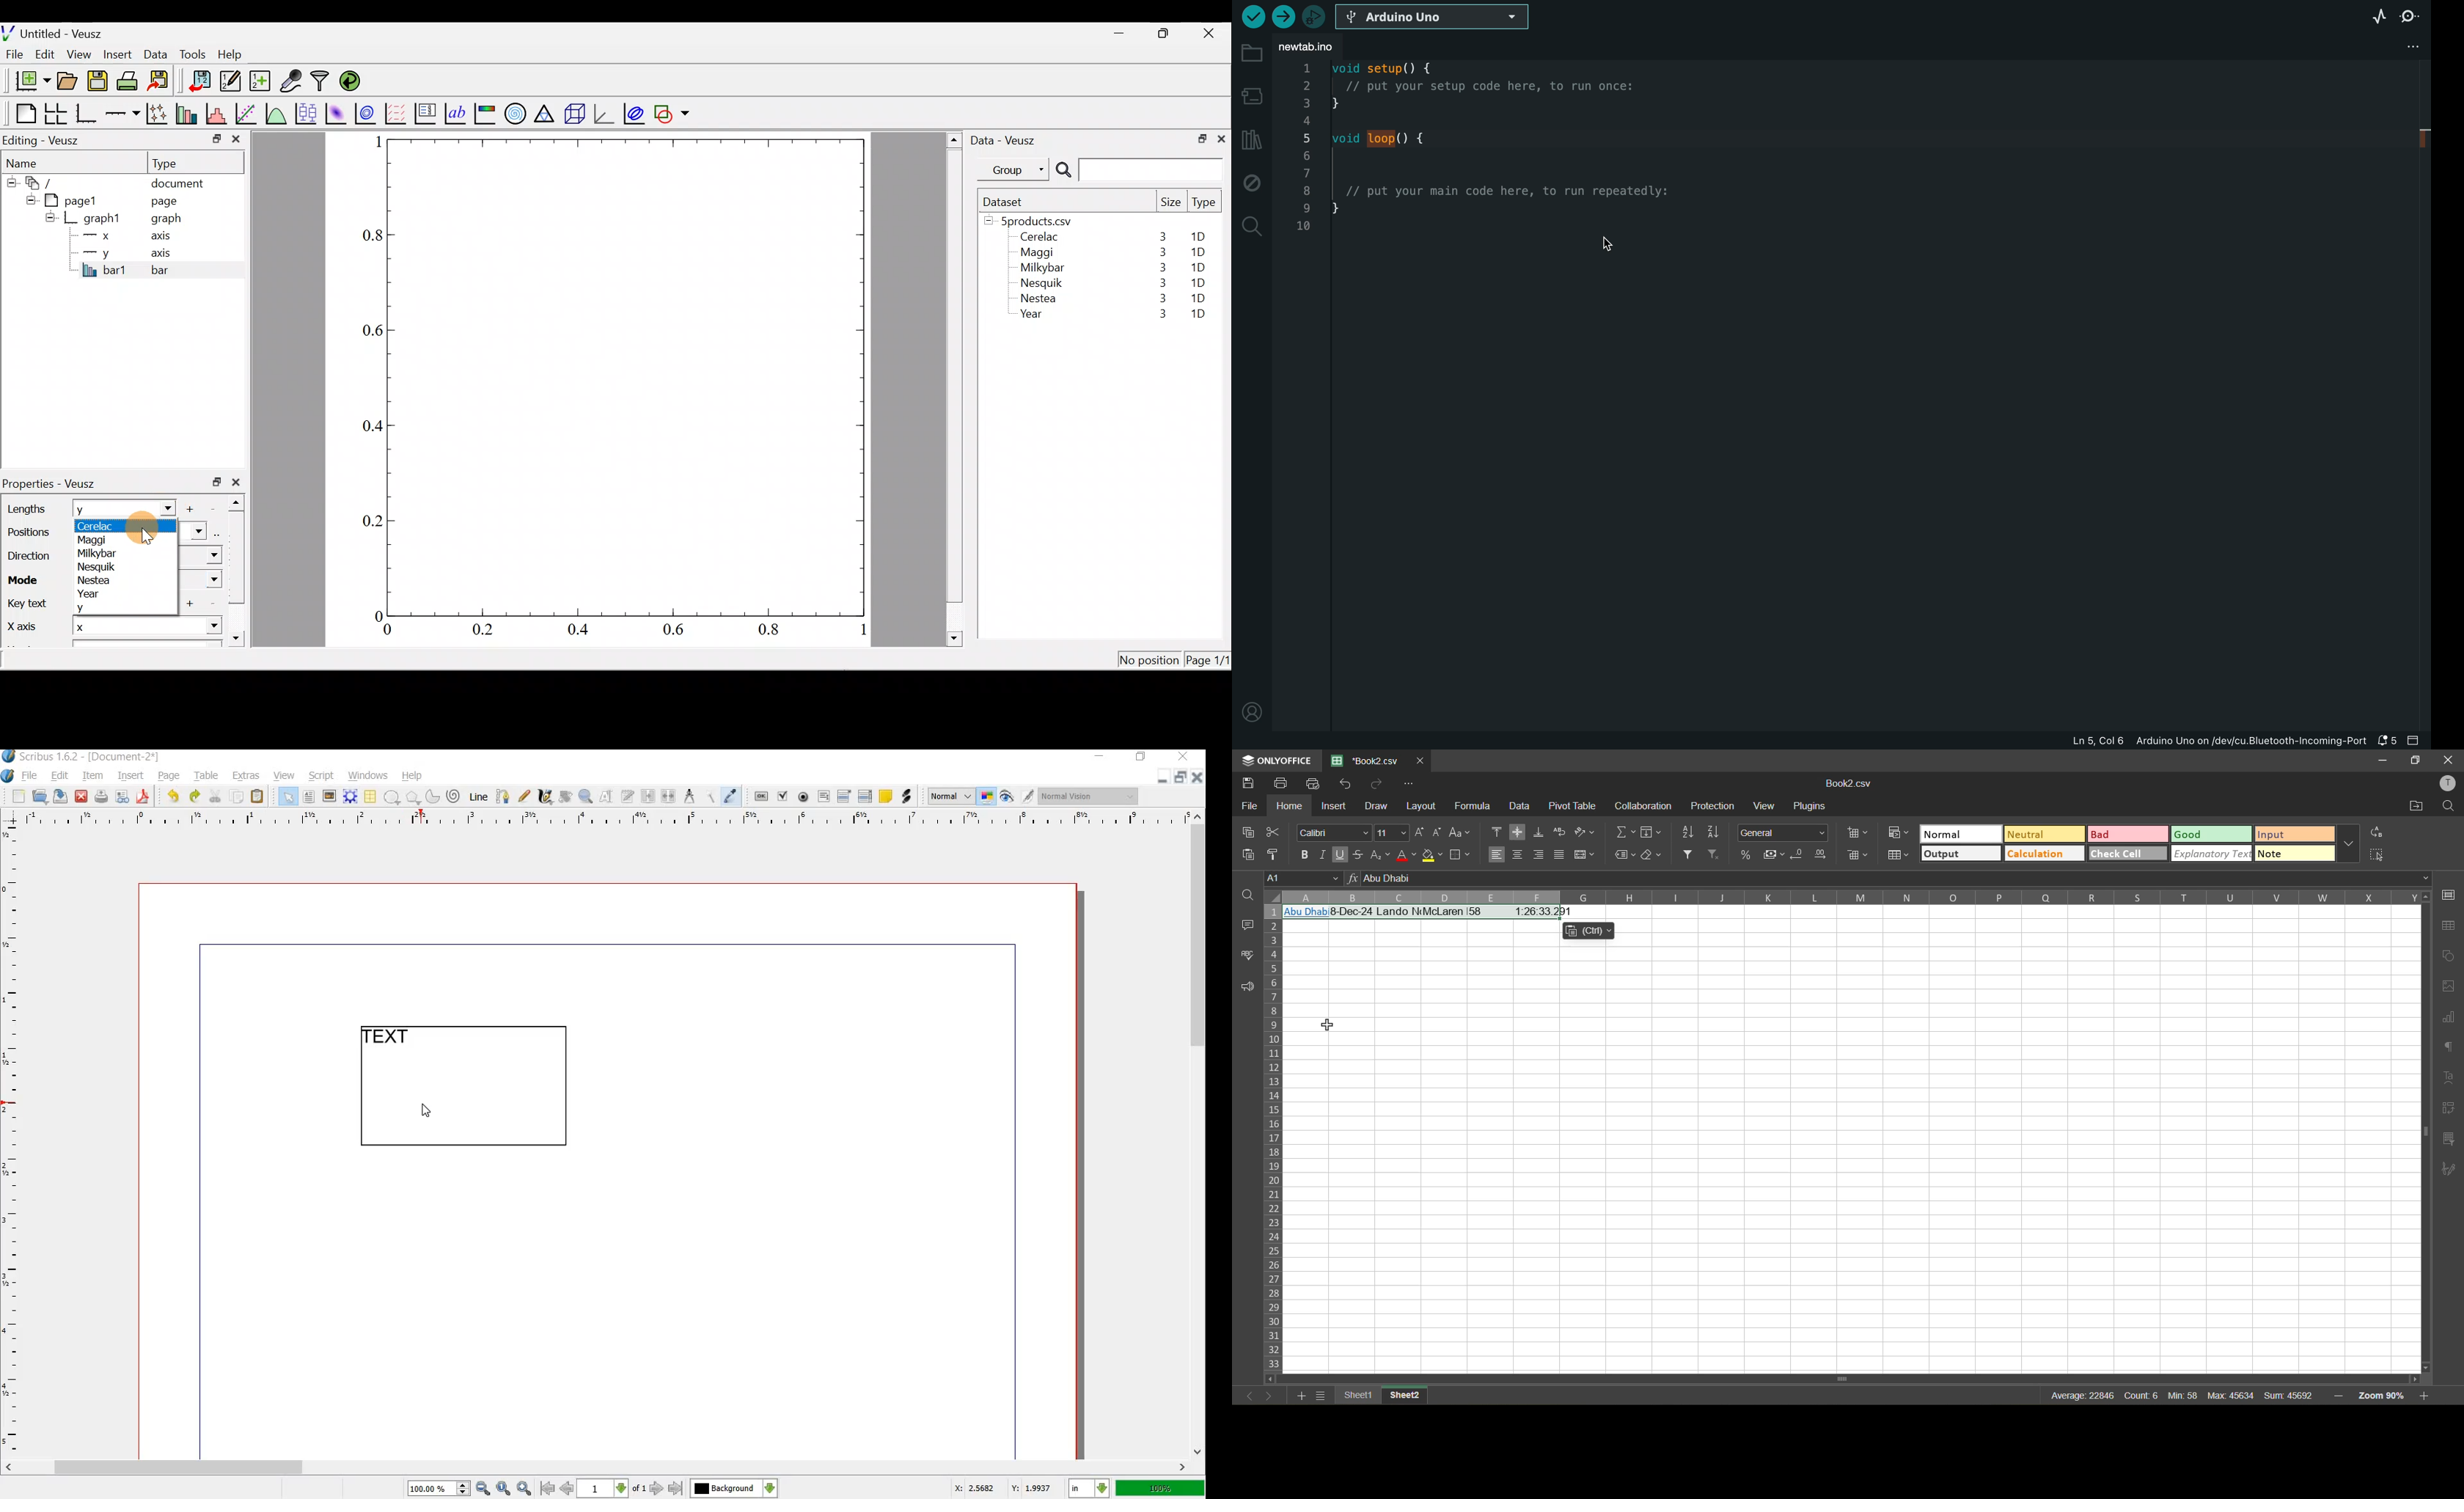  What do you see at coordinates (594, 1467) in the screenshot?
I see `scroll bar` at bounding box center [594, 1467].